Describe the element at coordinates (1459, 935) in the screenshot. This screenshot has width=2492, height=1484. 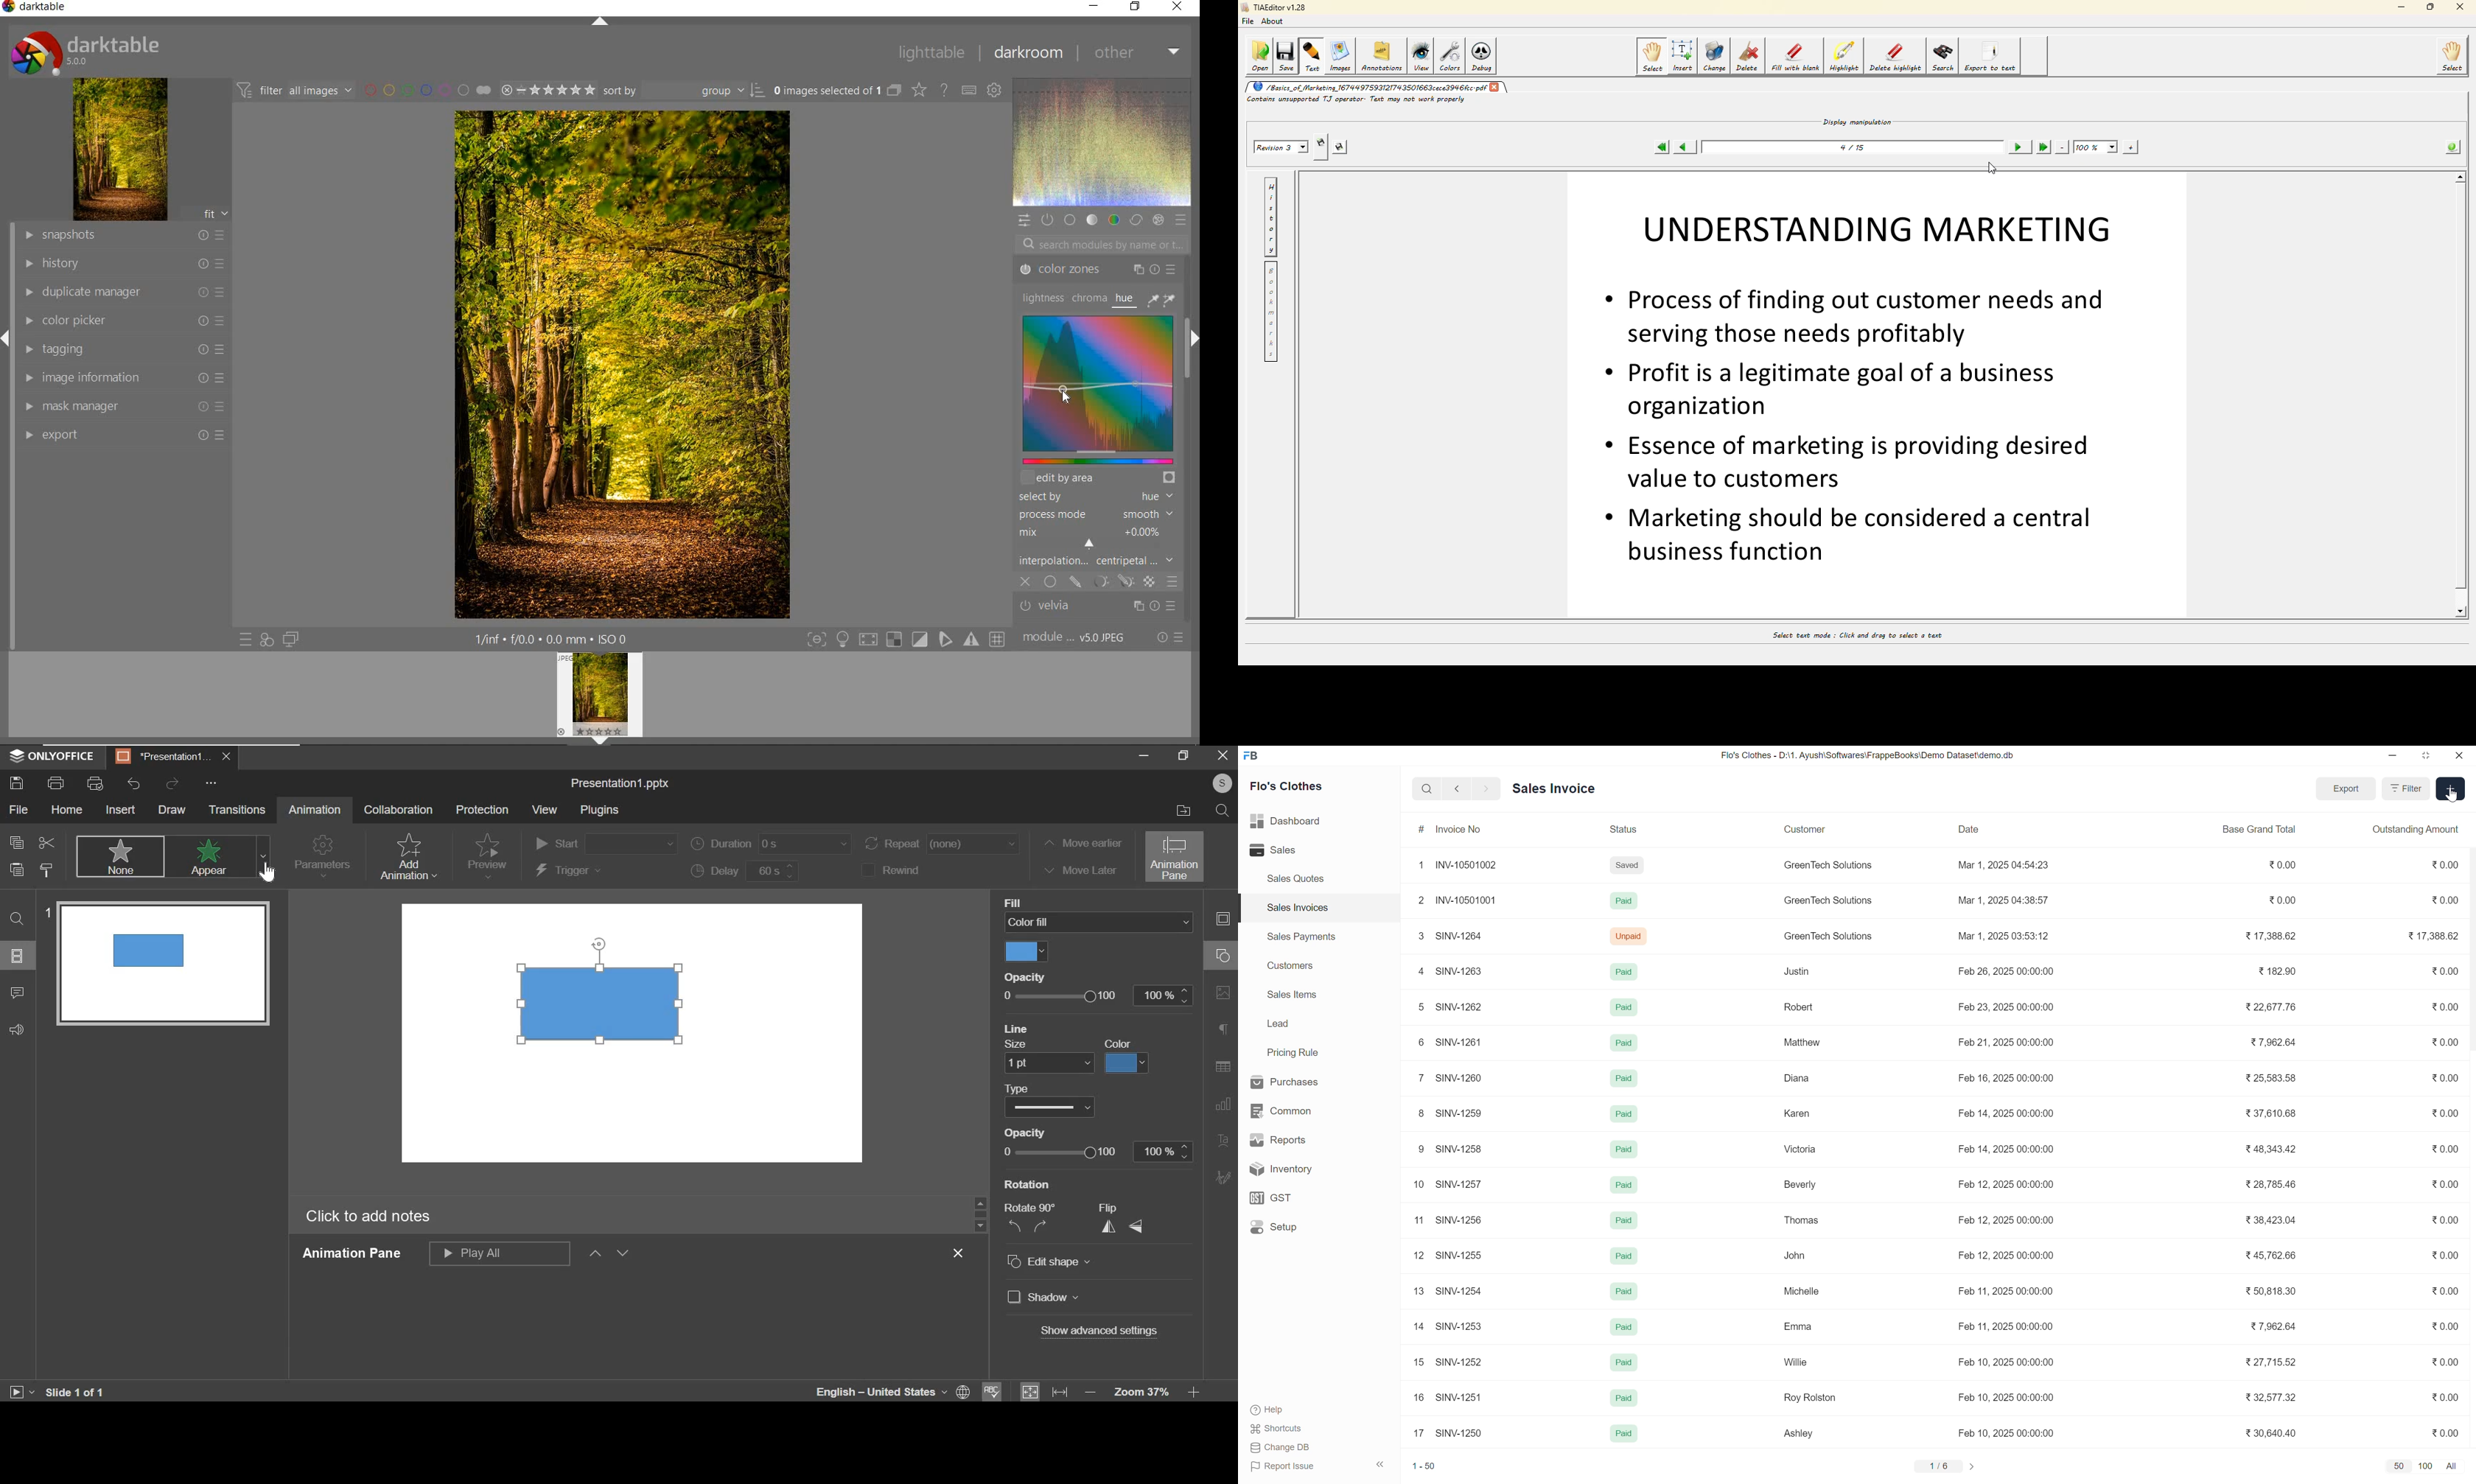
I see `SINV-1264` at that location.